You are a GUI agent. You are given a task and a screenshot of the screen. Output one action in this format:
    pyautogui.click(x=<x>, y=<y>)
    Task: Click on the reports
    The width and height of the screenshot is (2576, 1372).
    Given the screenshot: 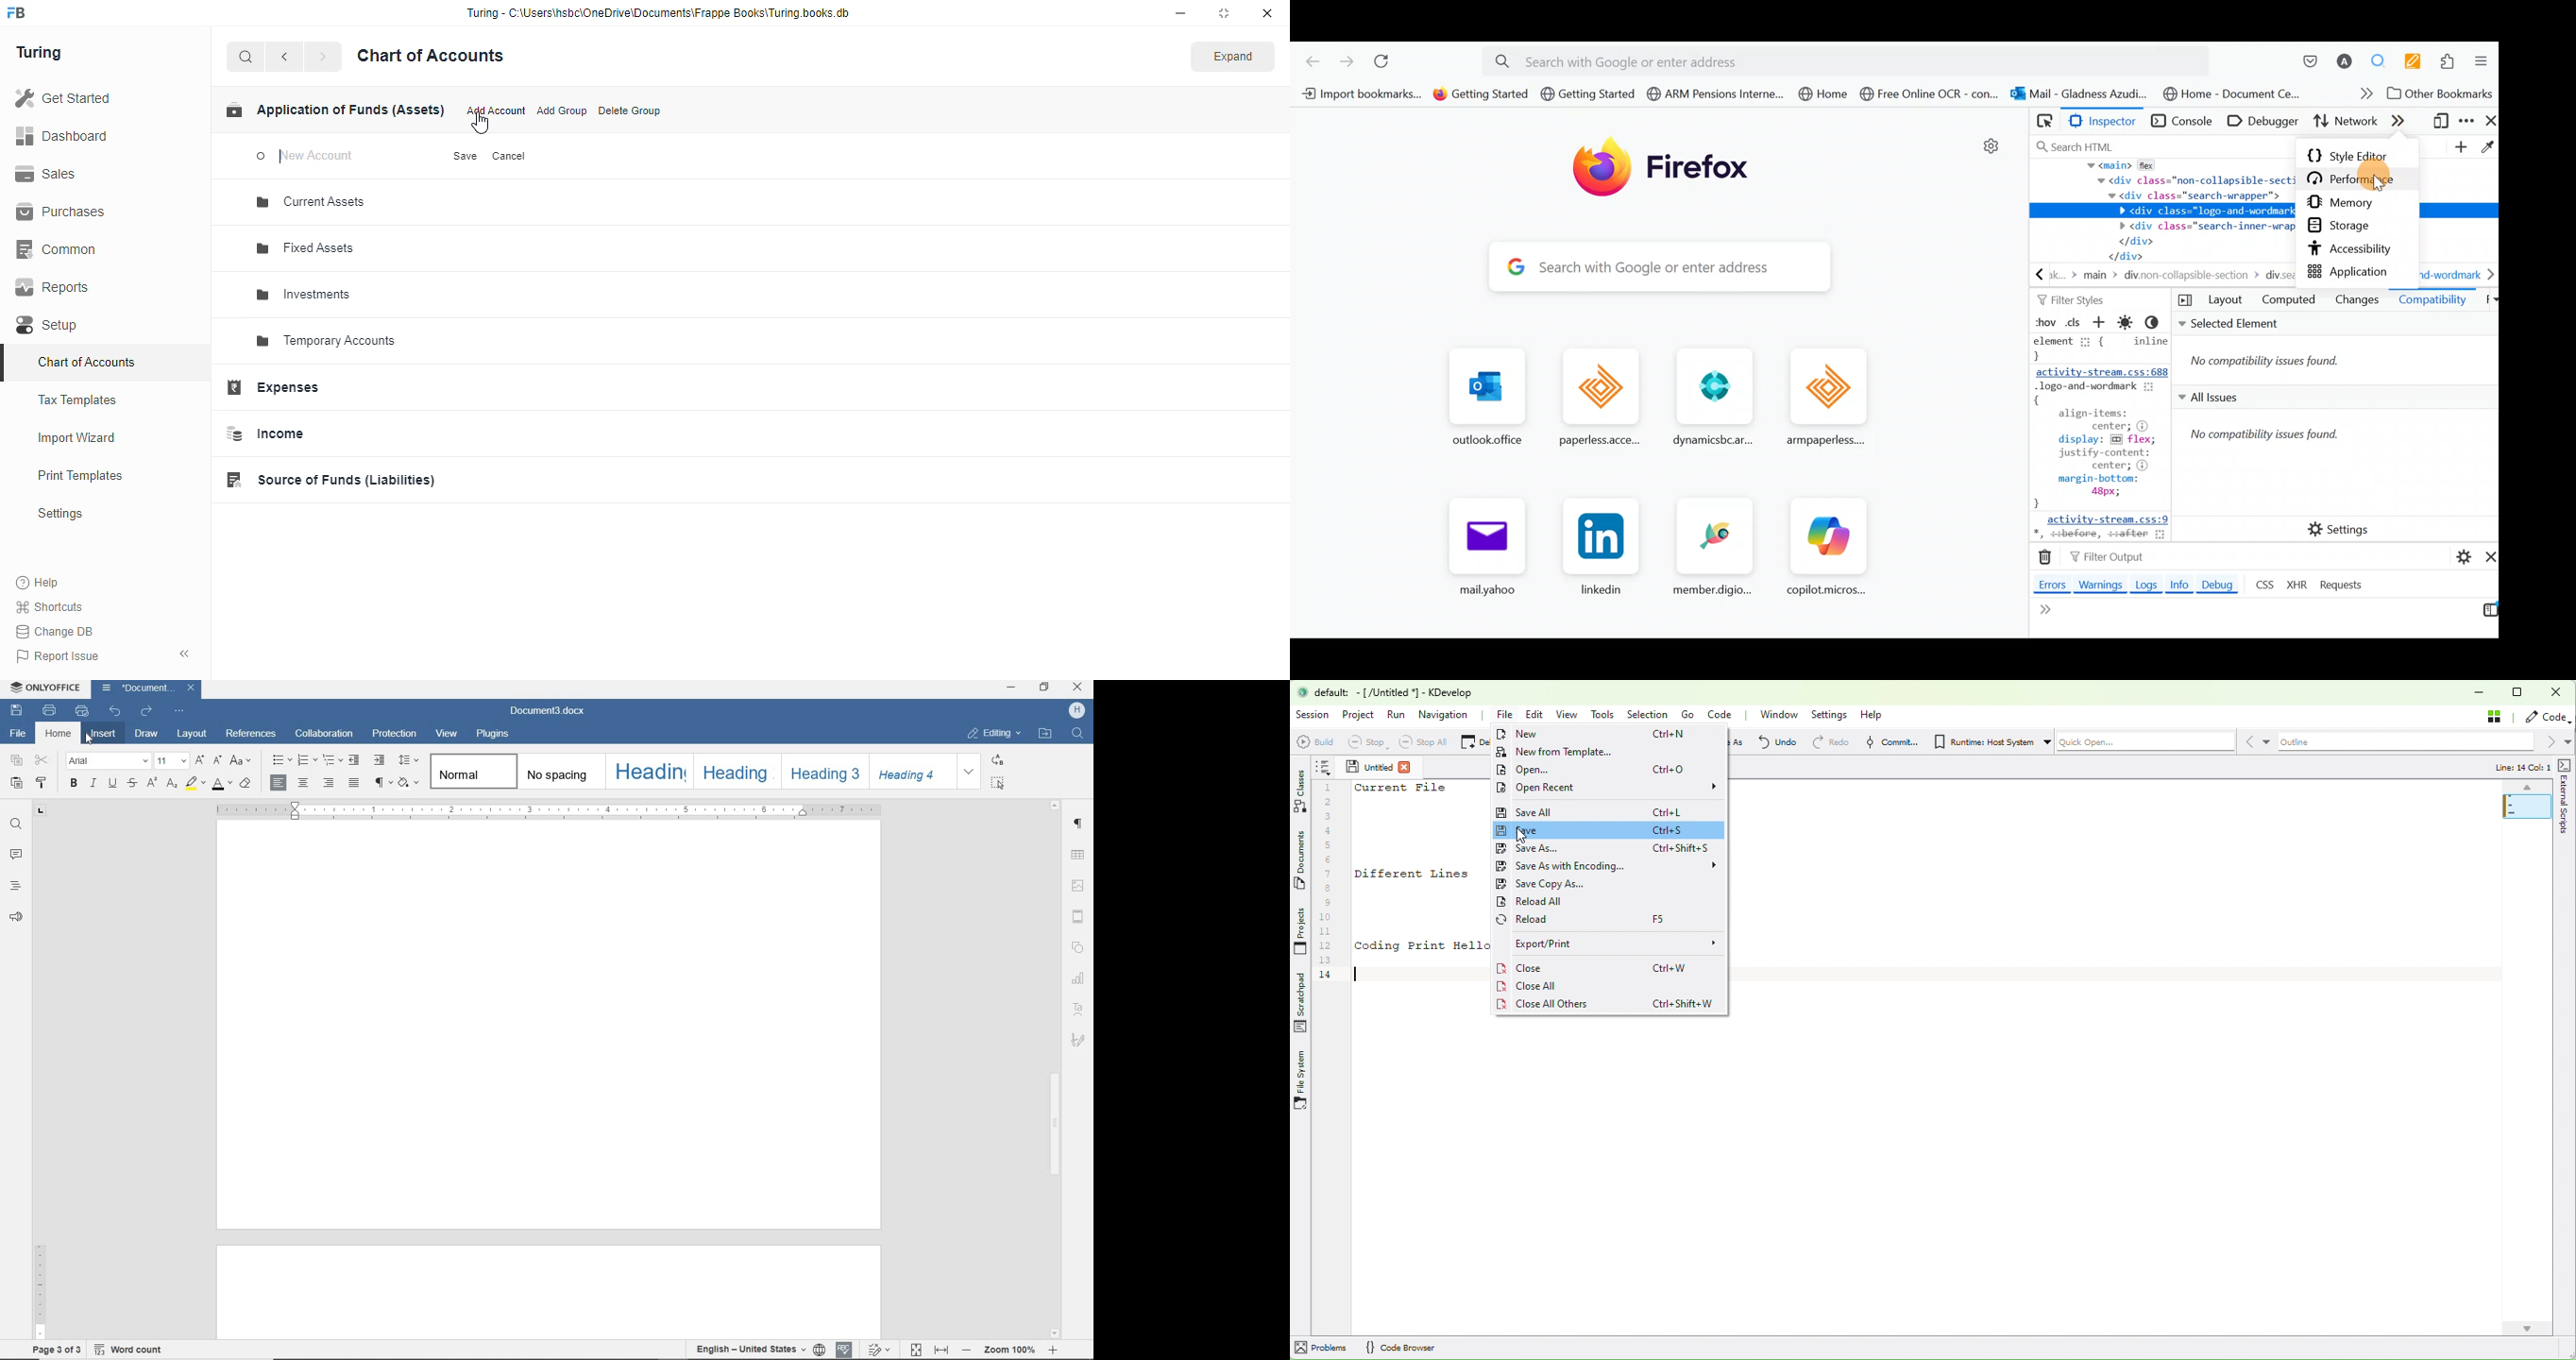 What is the action you would take?
    pyautogui.click(x=53, y=287)
    